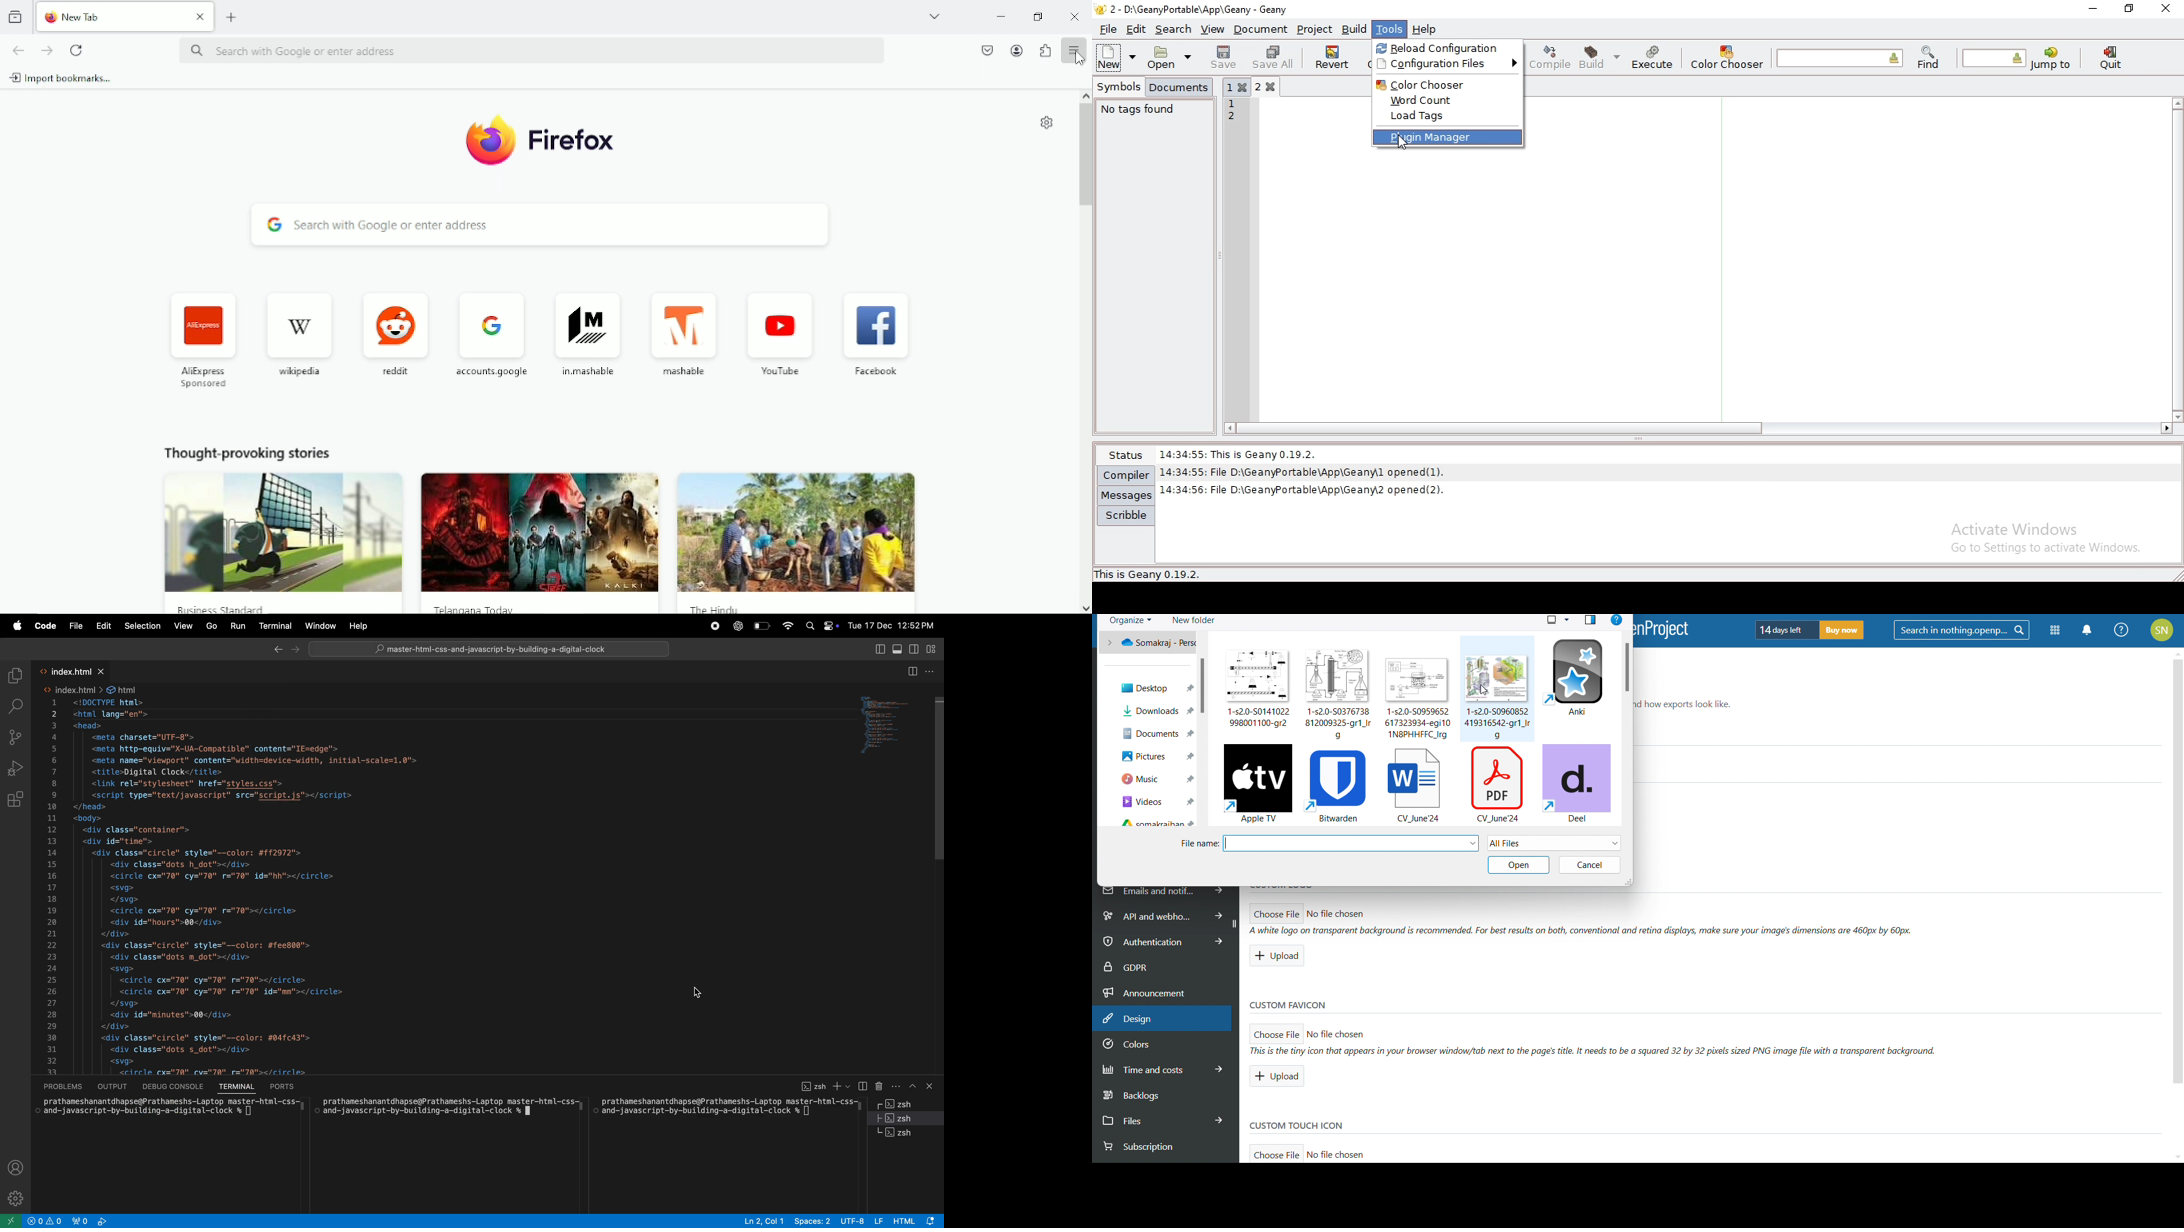  I want to click on Bitwarden file in folder, so click(1343, 787).